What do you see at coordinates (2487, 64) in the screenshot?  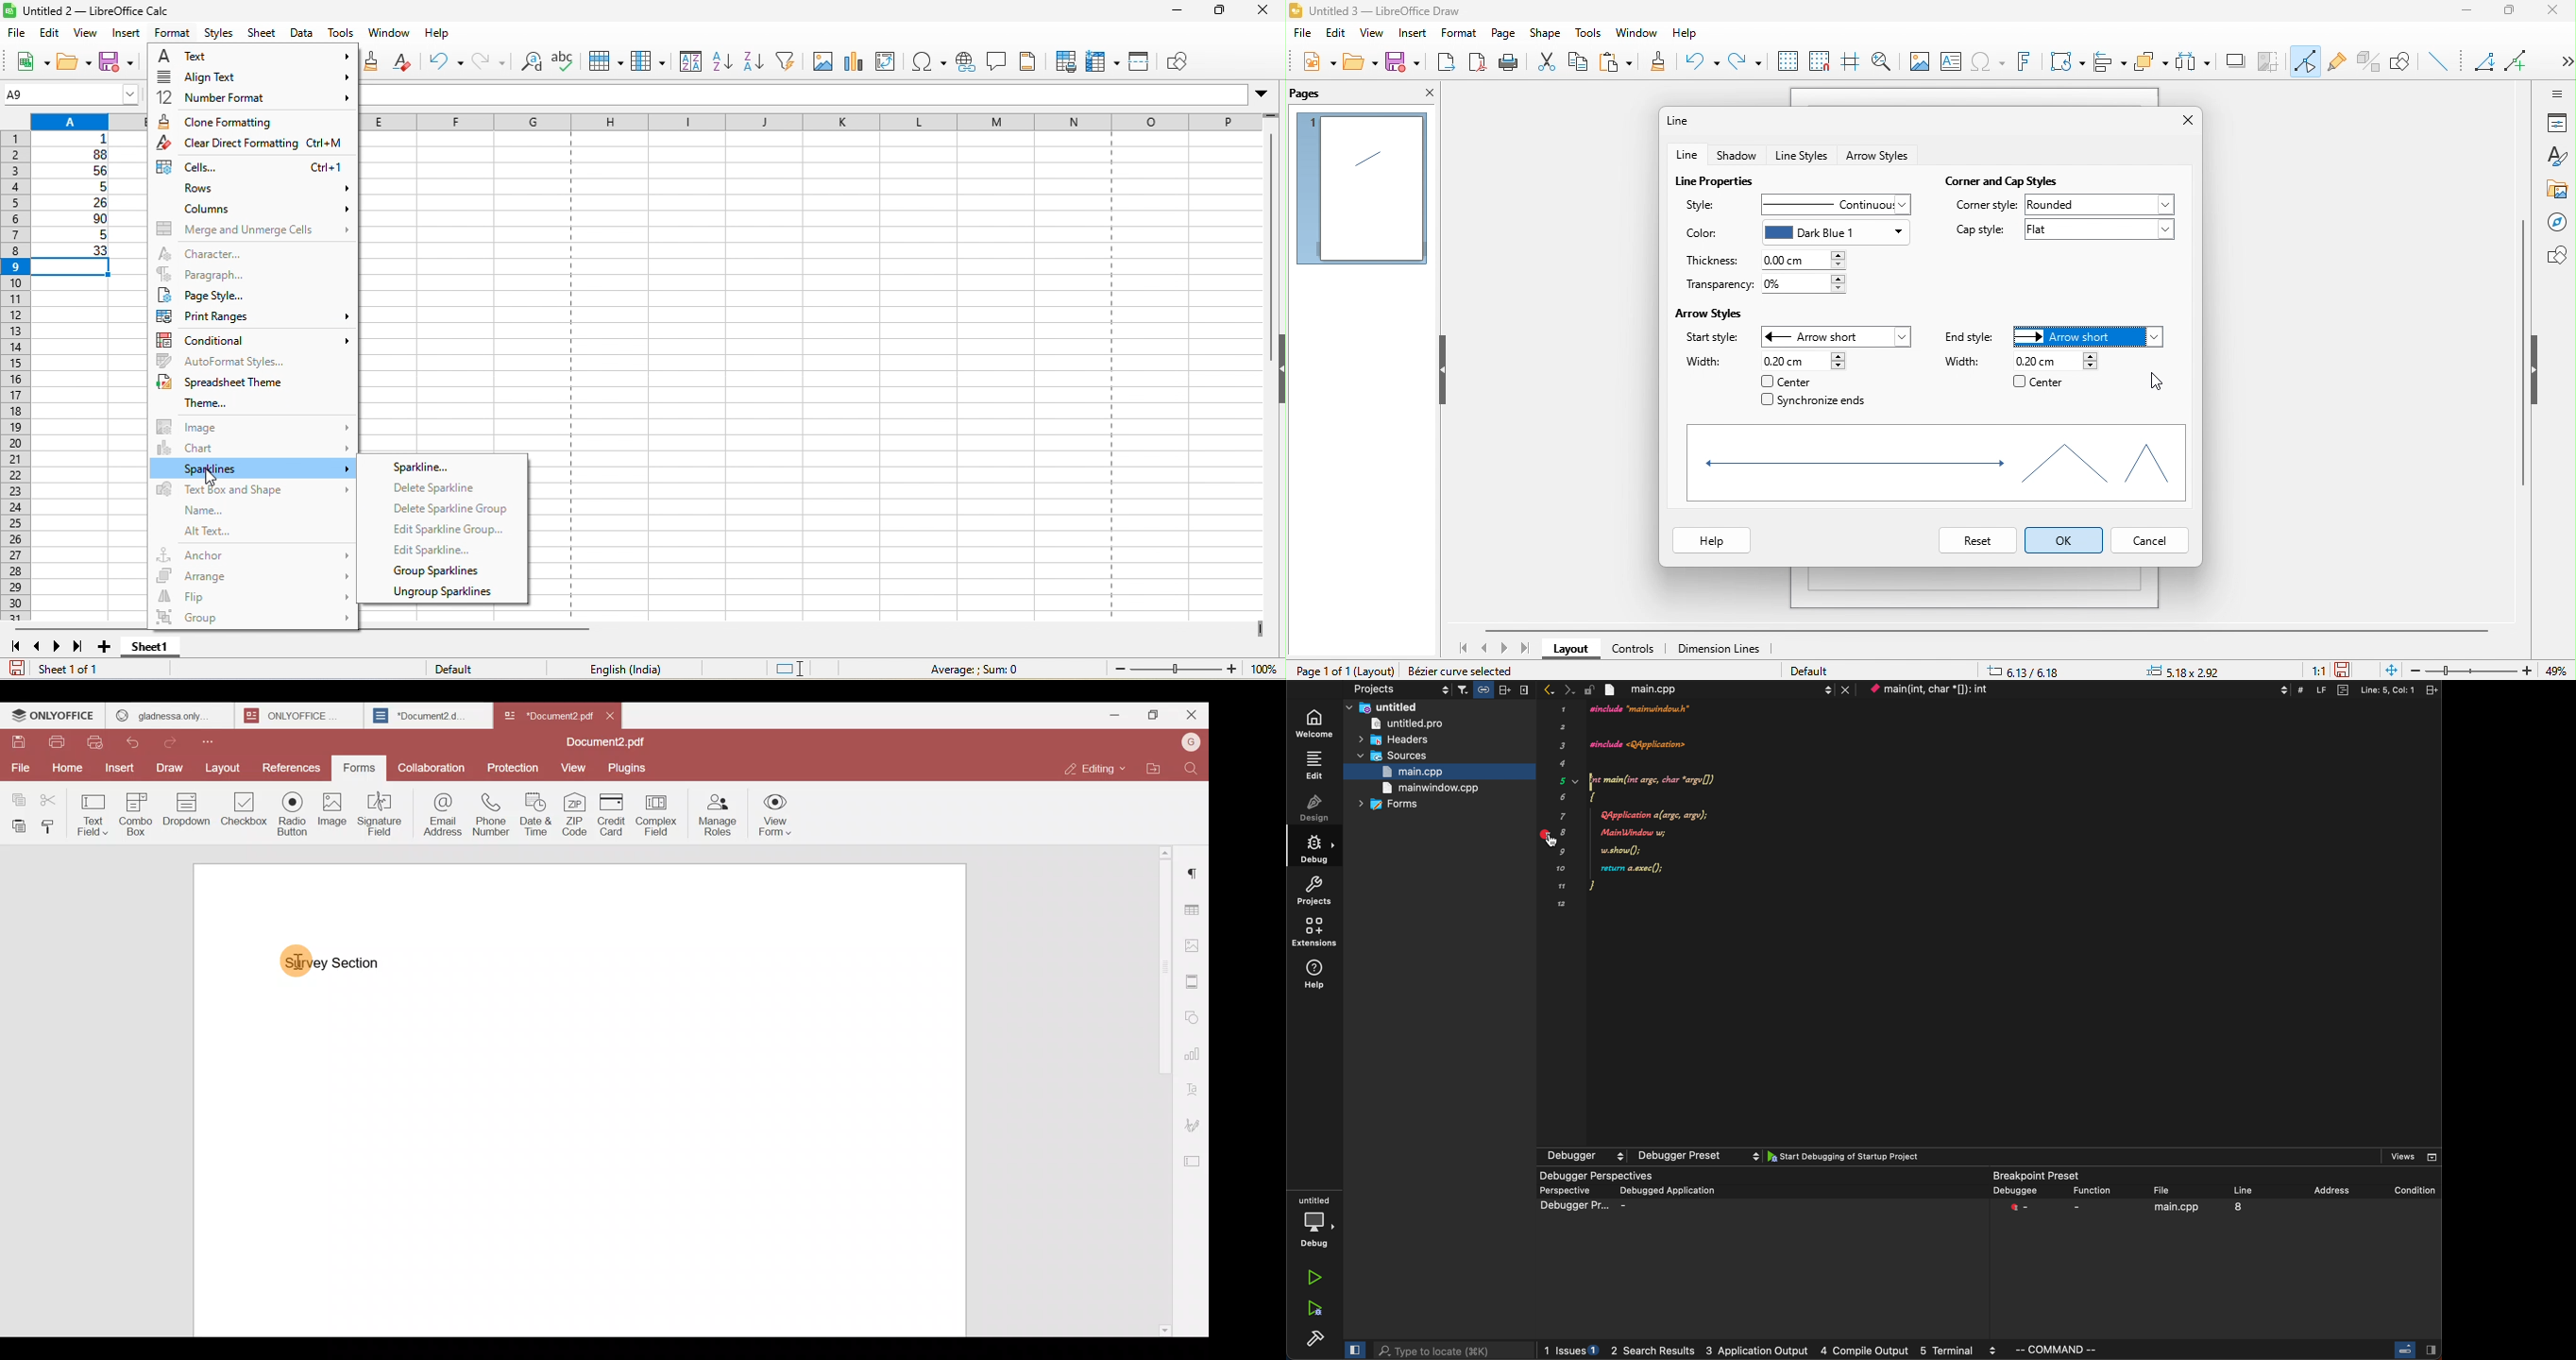 I see `Angled line` at bounding box center [2487, 64].